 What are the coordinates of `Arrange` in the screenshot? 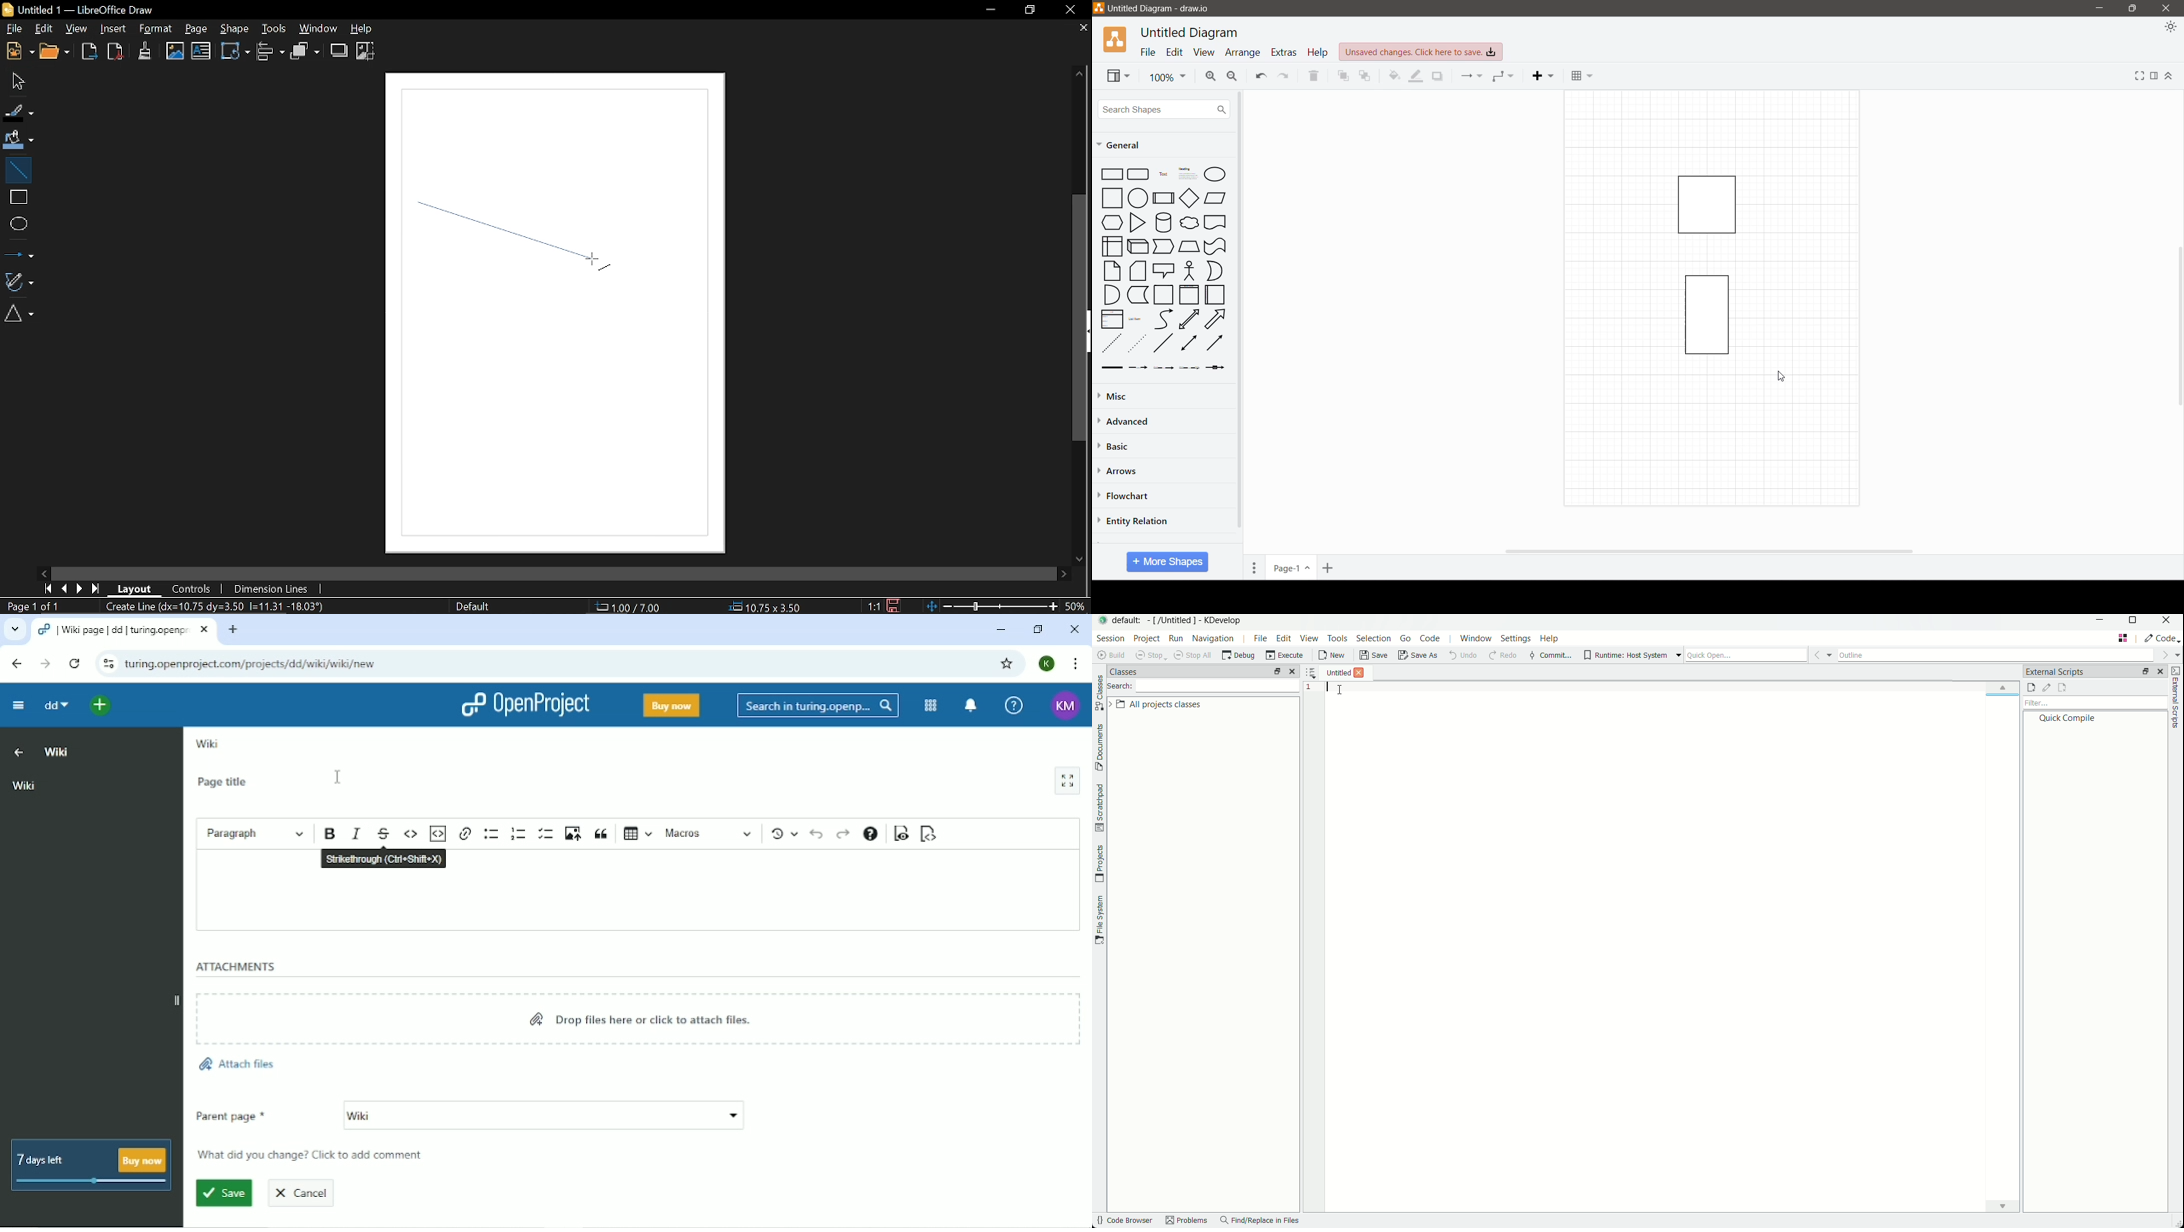 It's located at (306, 52).